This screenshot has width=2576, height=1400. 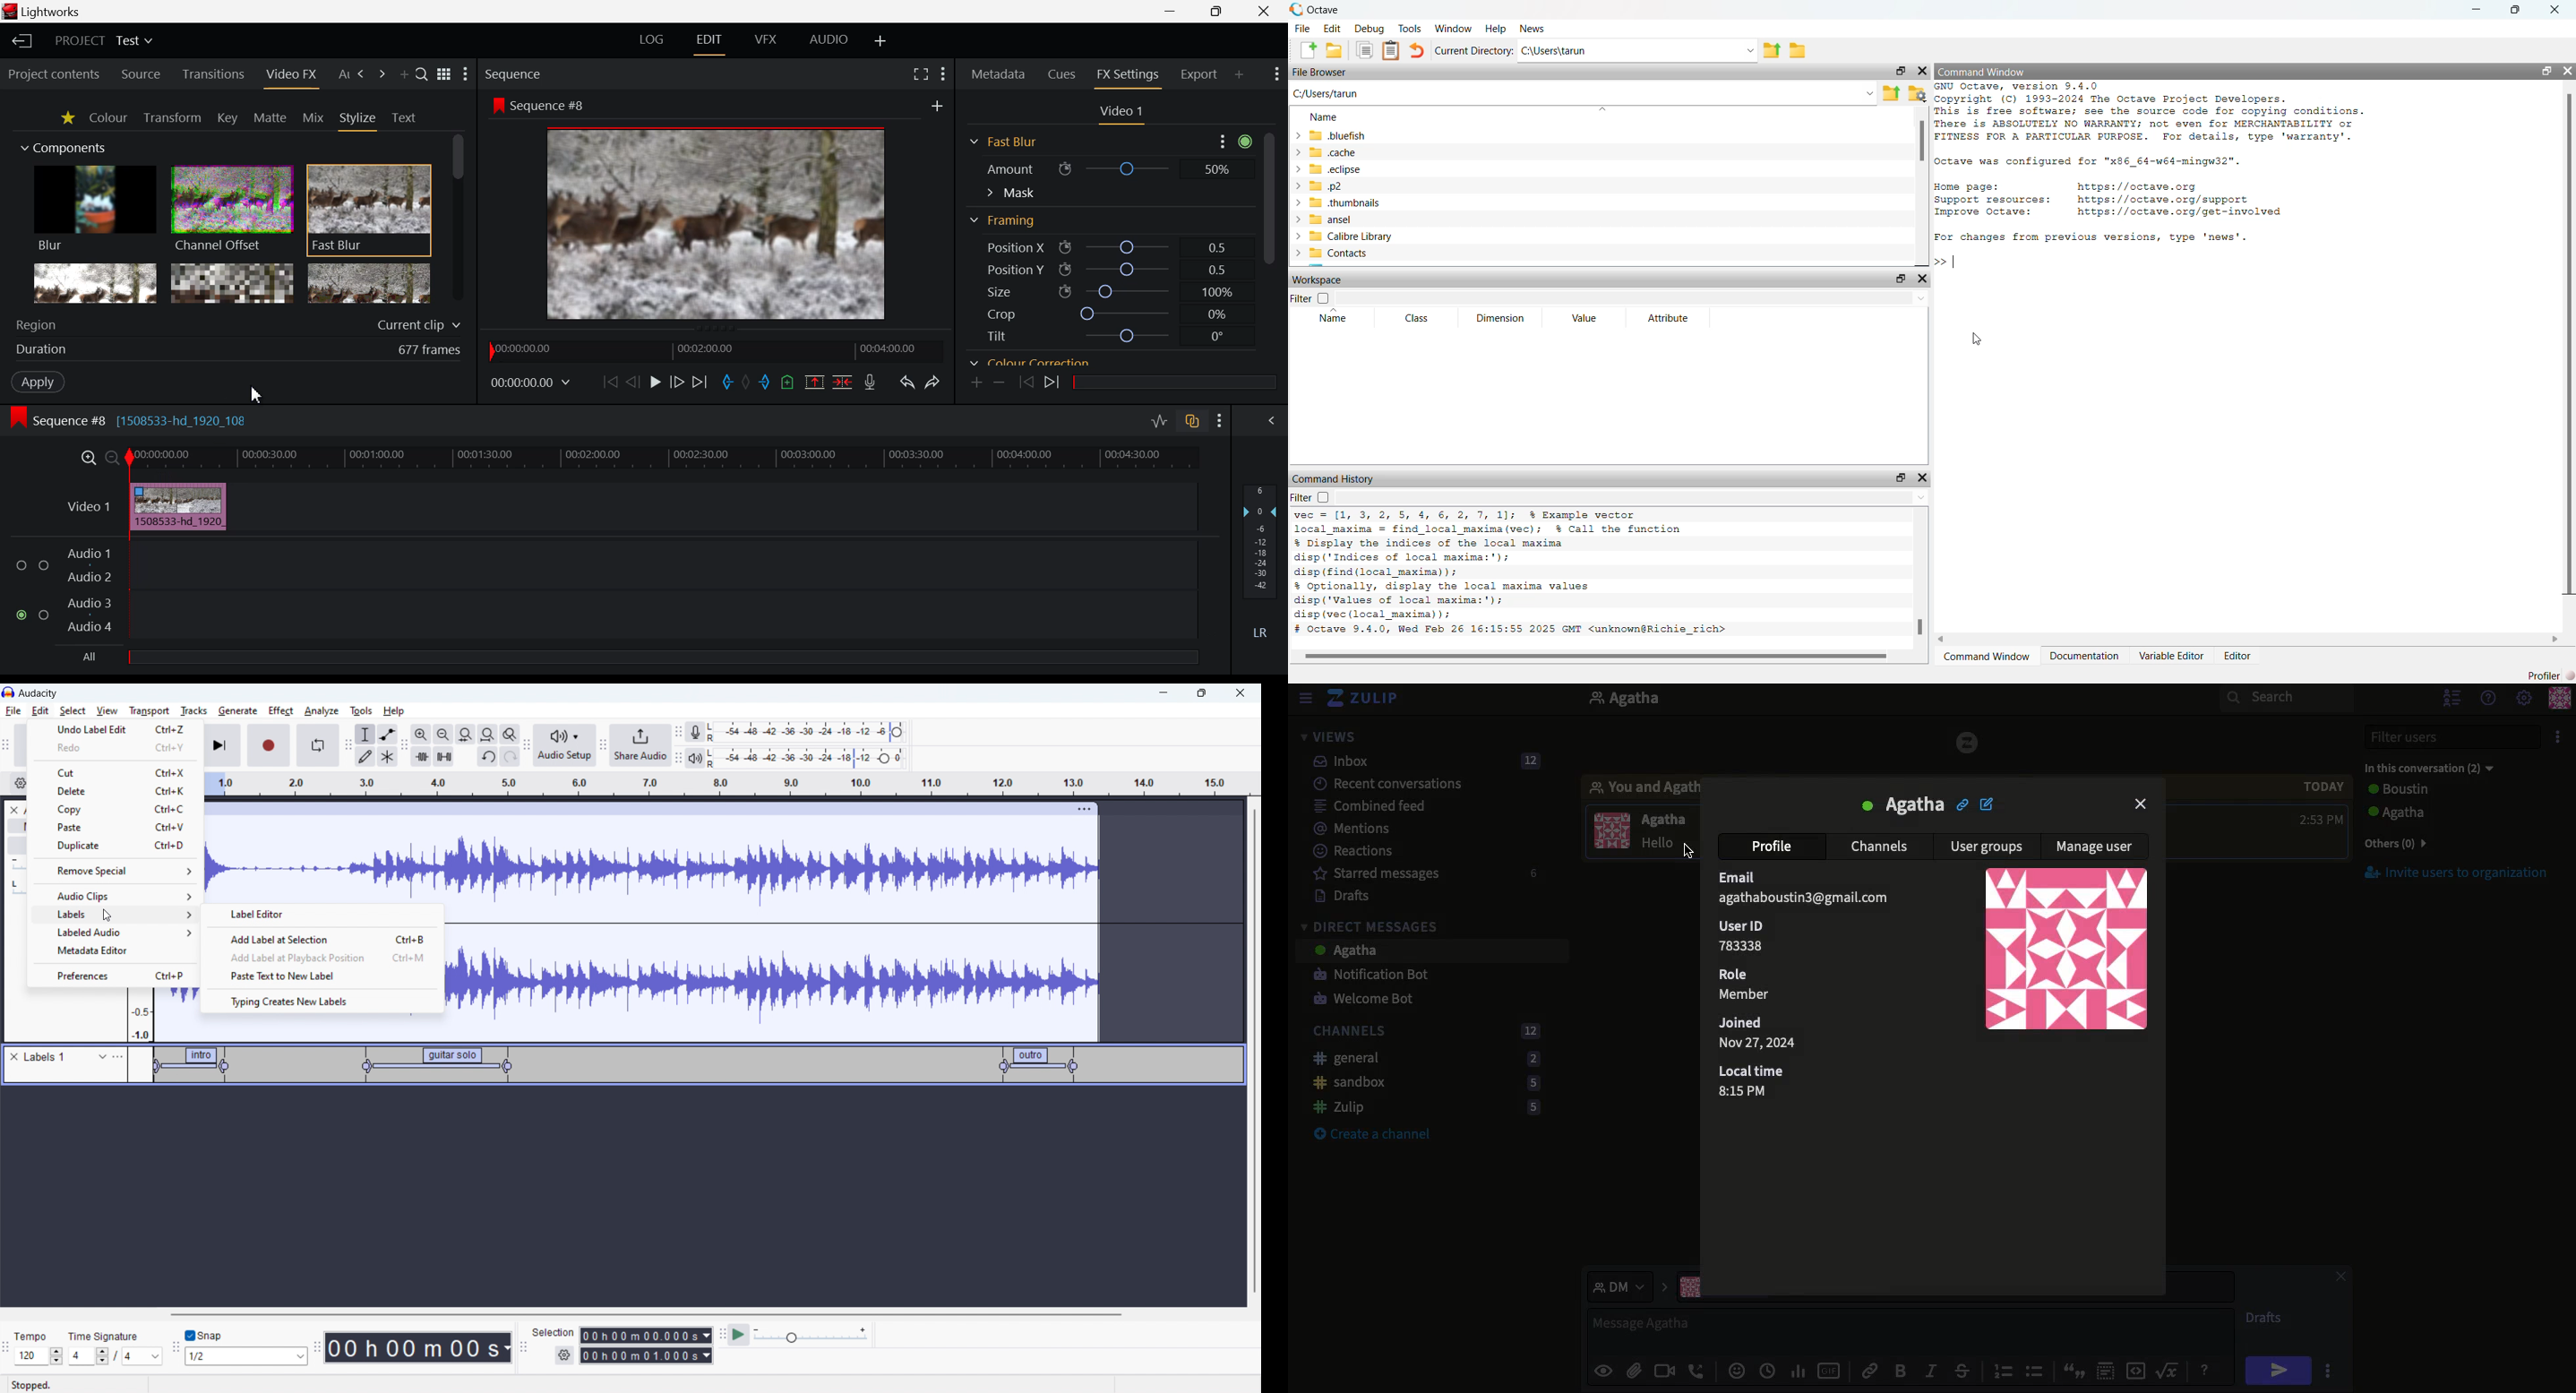 I want to click on Mentions, so click(x=1357, y=830).